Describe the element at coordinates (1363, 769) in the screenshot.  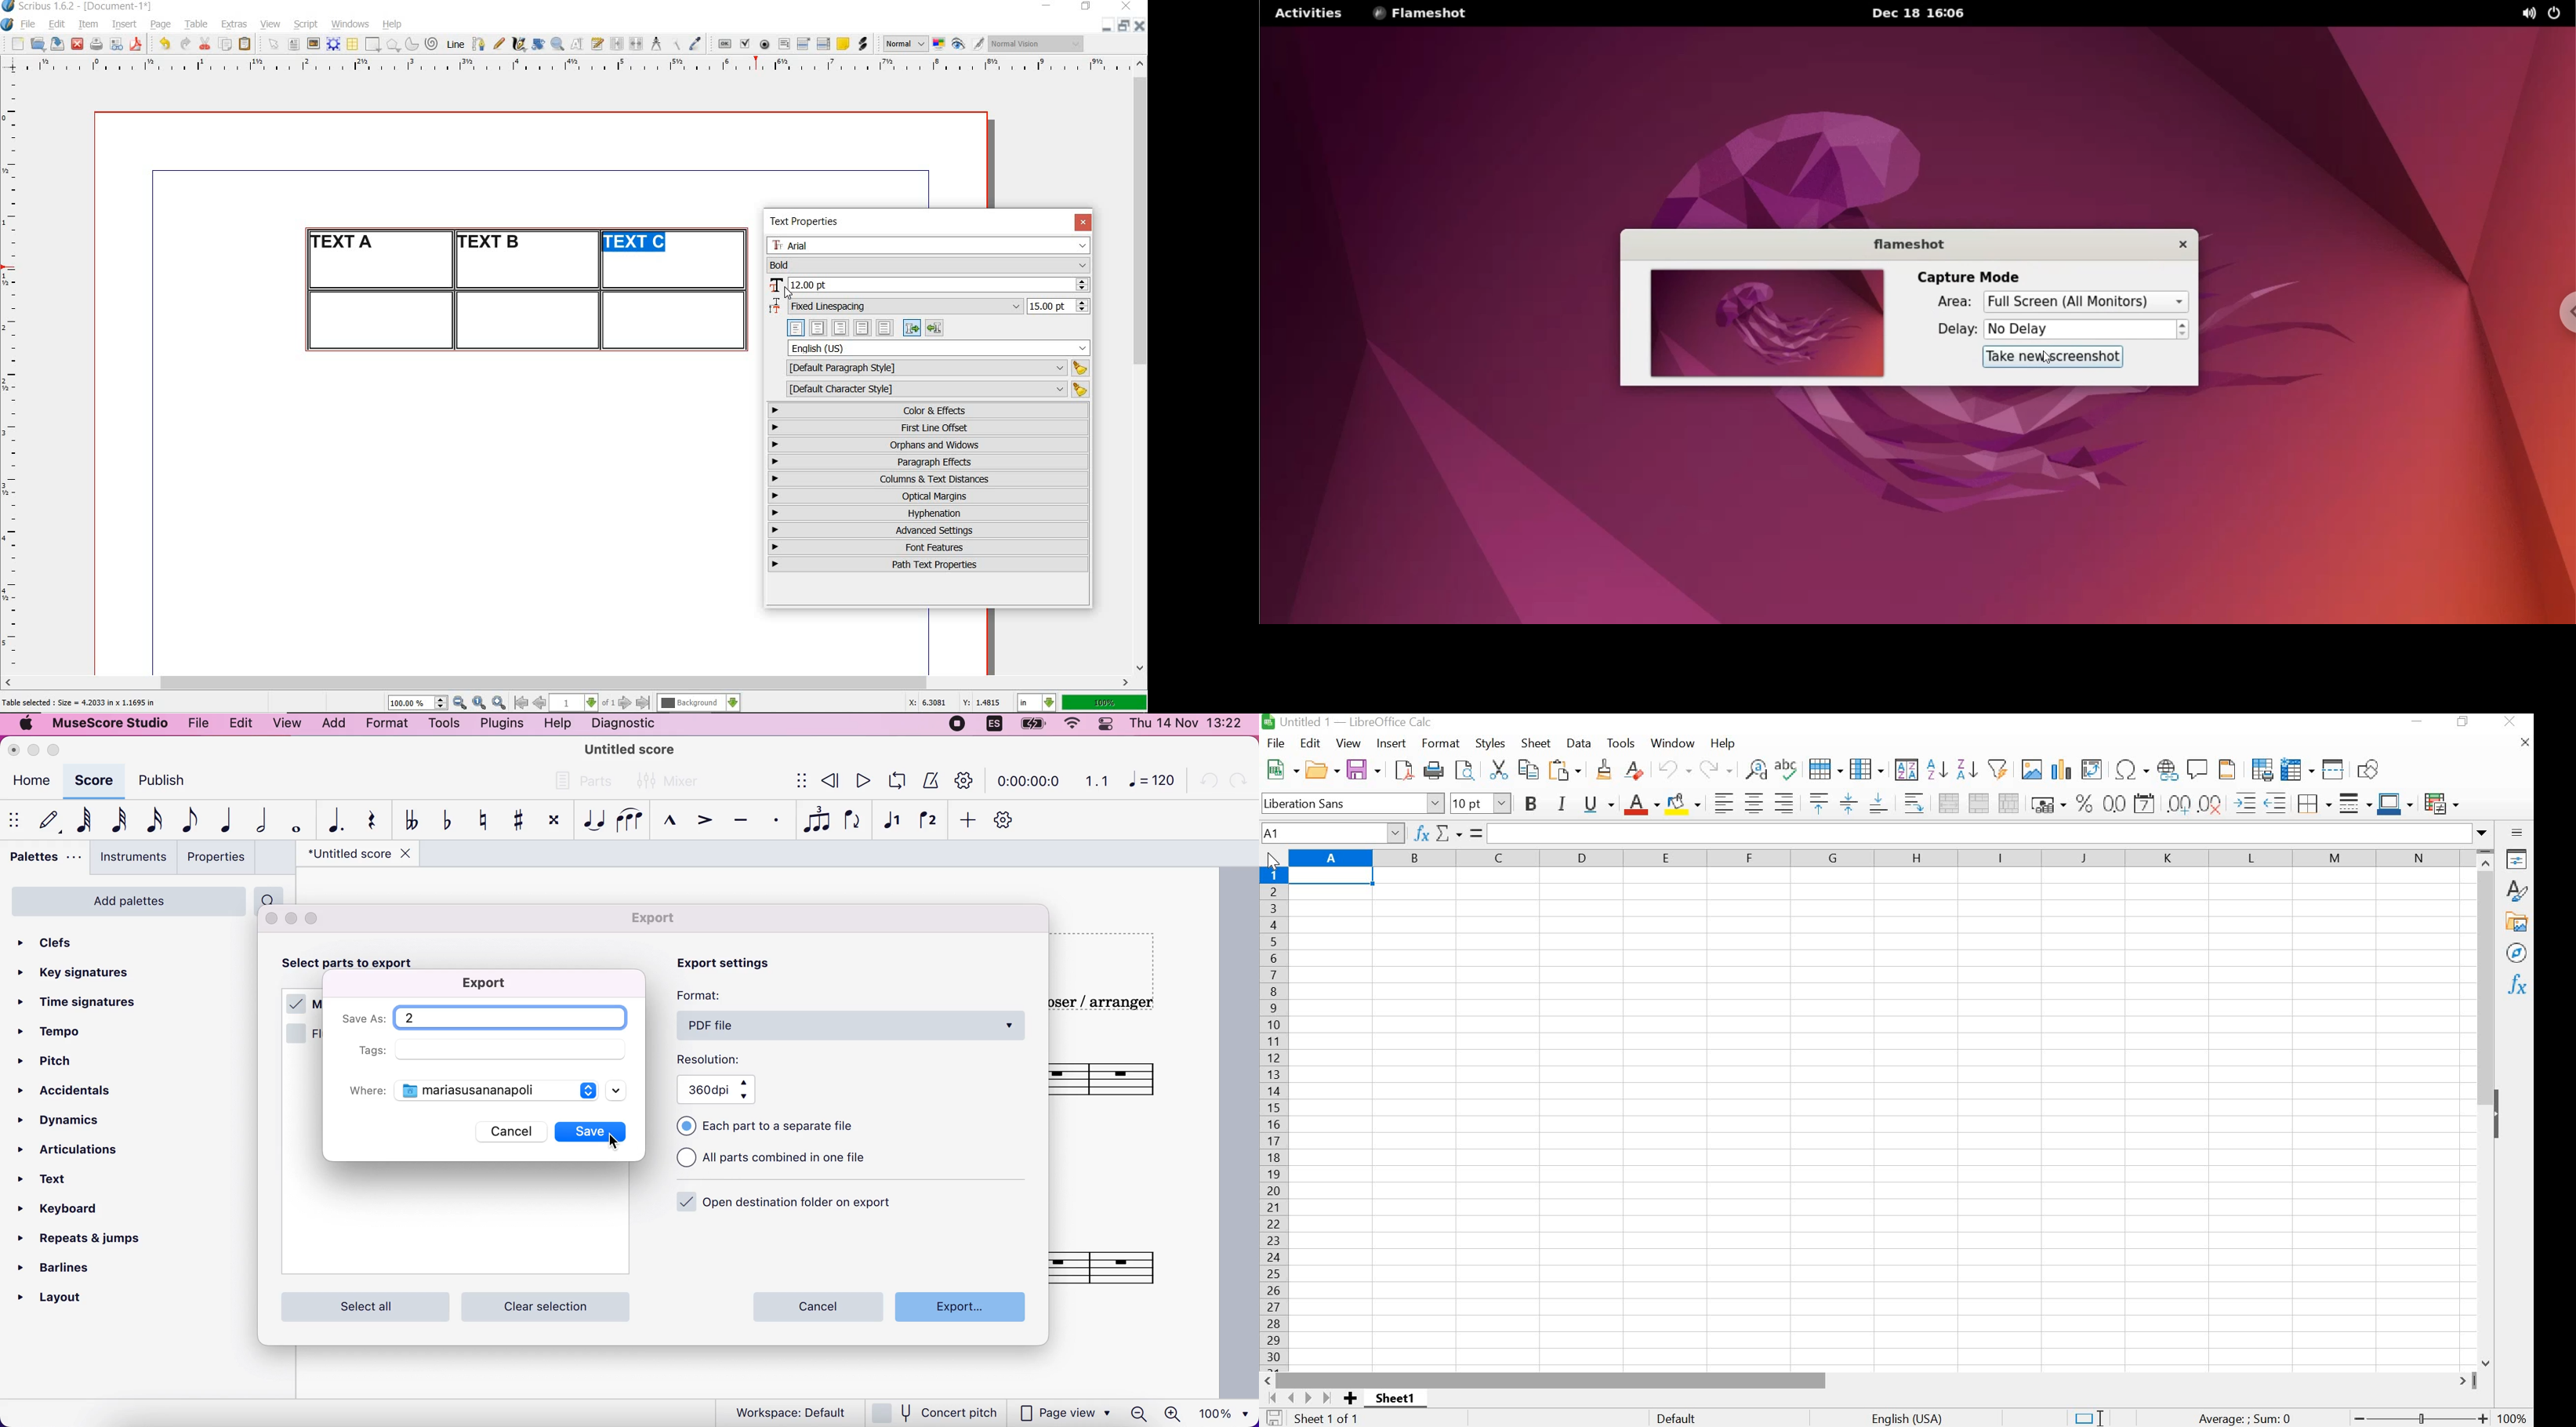
I see `SAVE` at that location.